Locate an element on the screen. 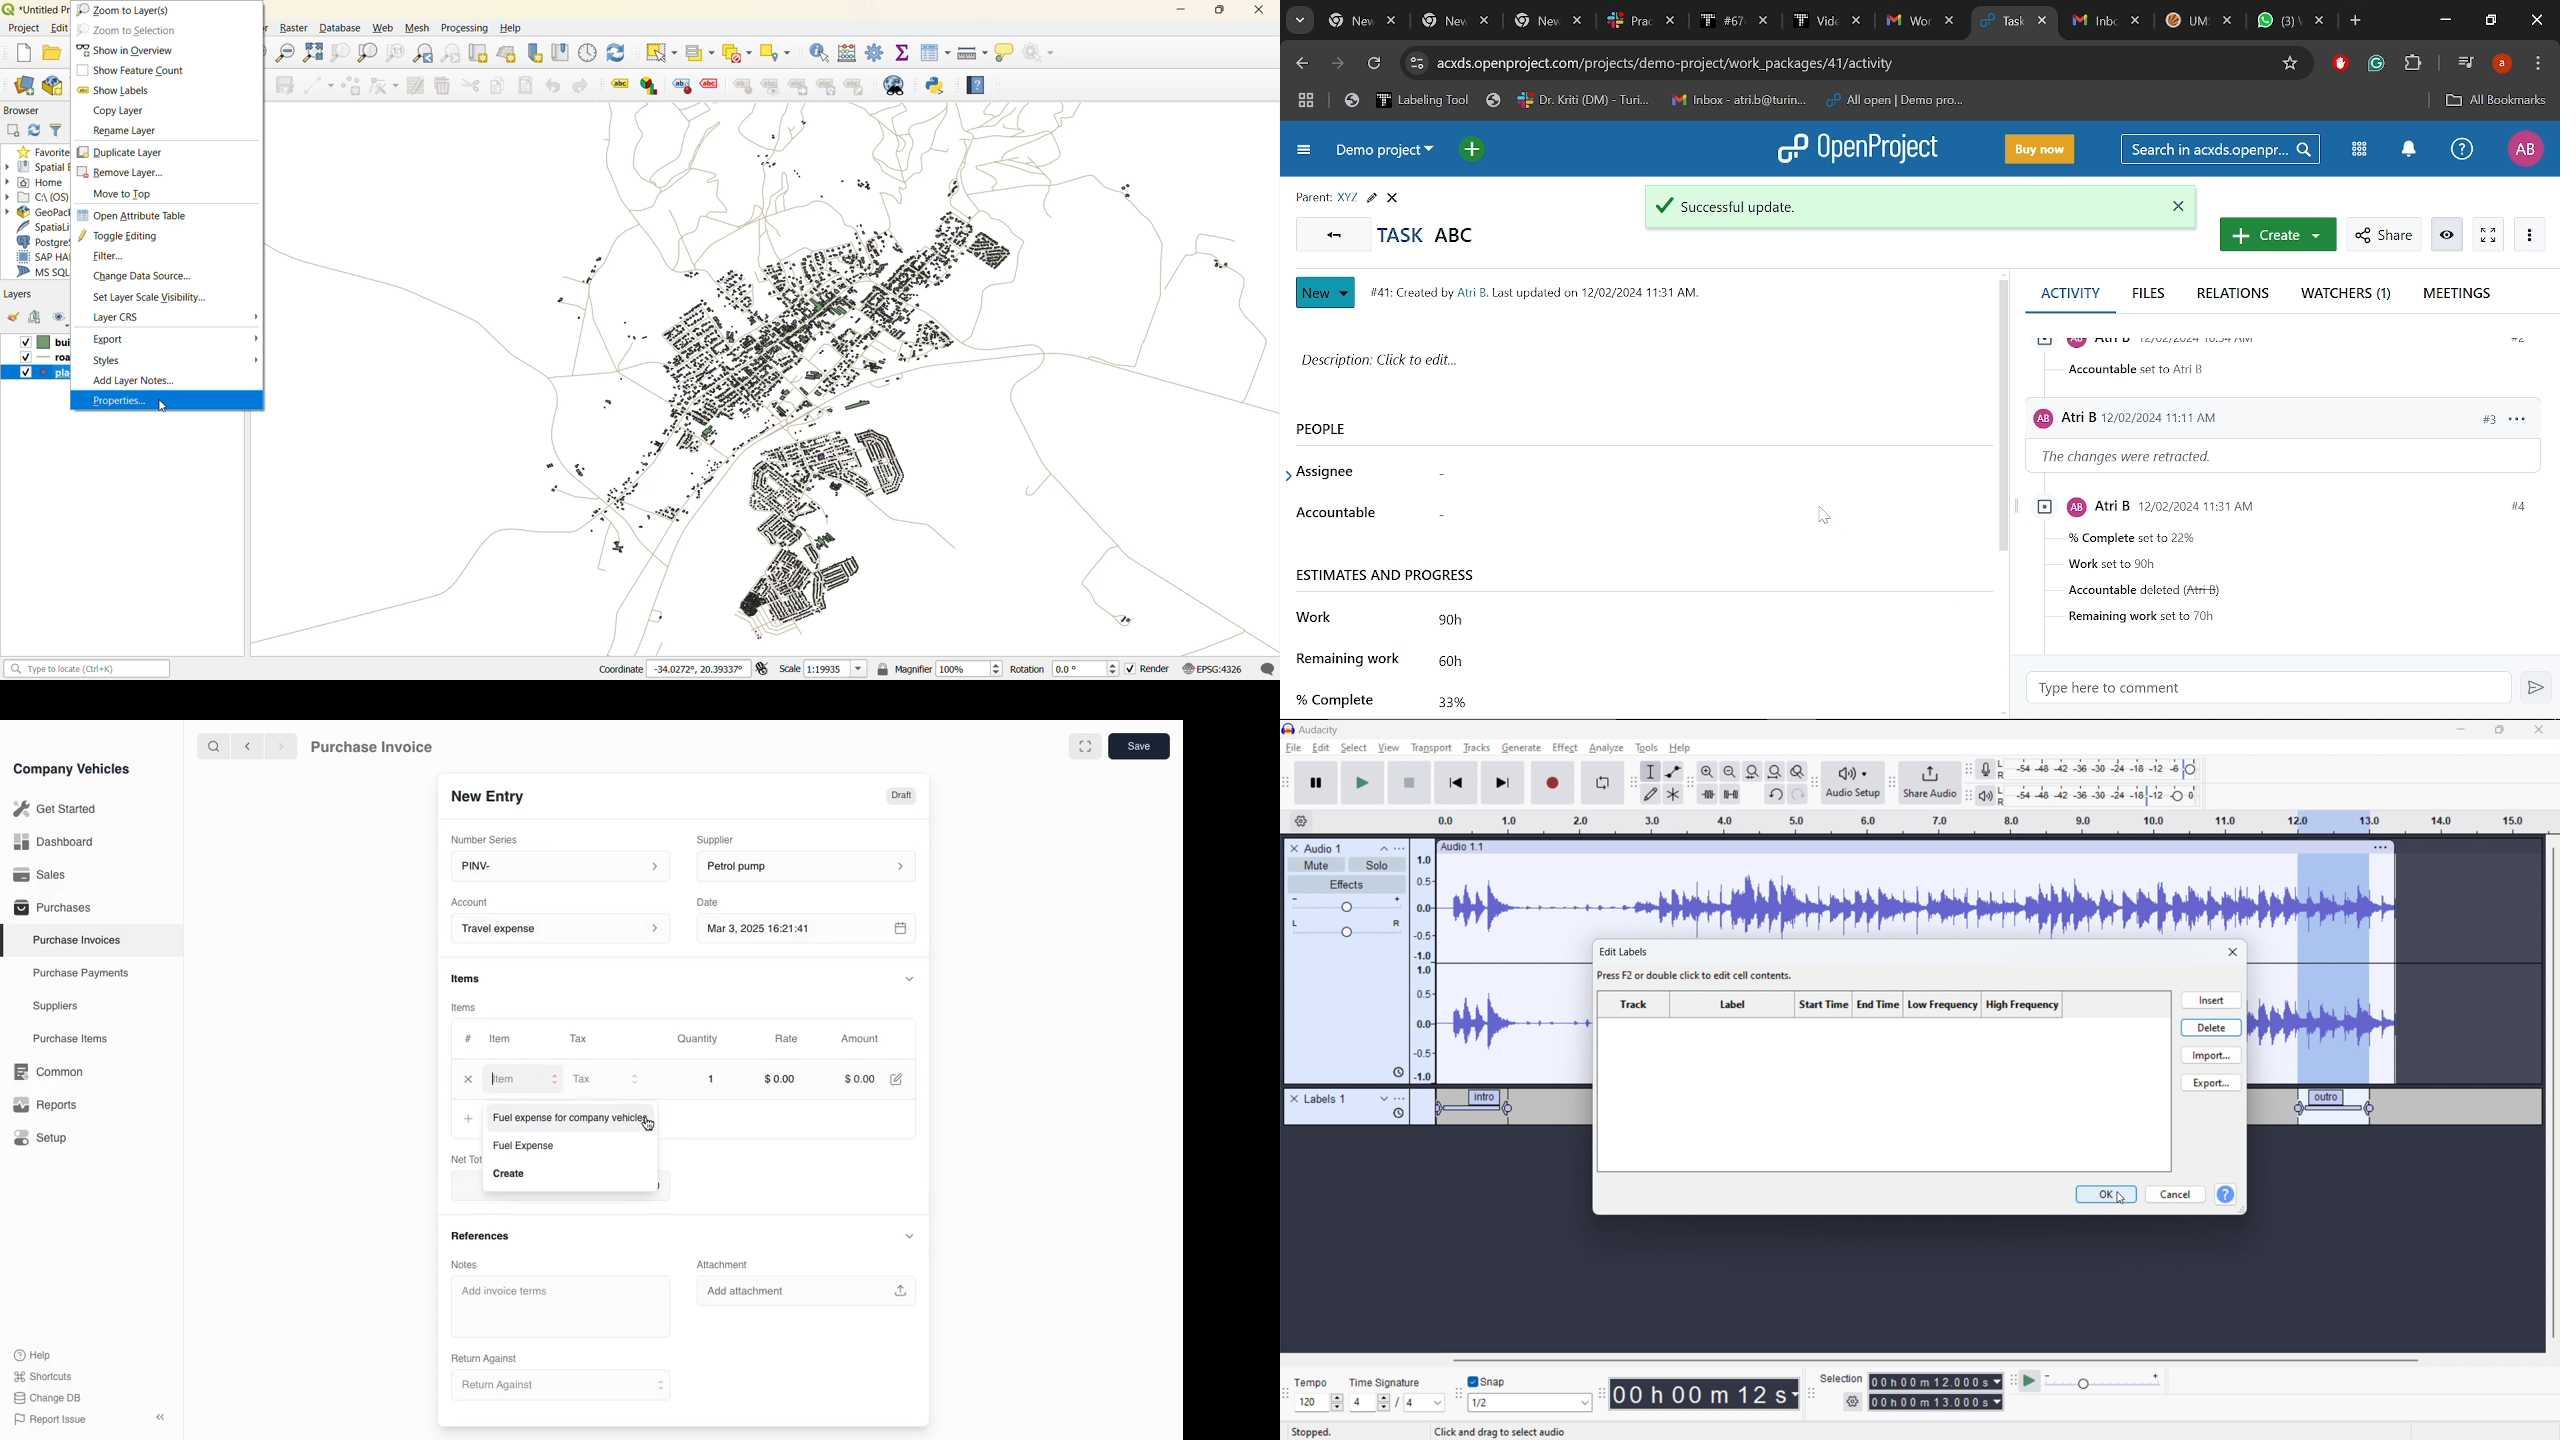  time signature is located at coordinates (1386, 1382).